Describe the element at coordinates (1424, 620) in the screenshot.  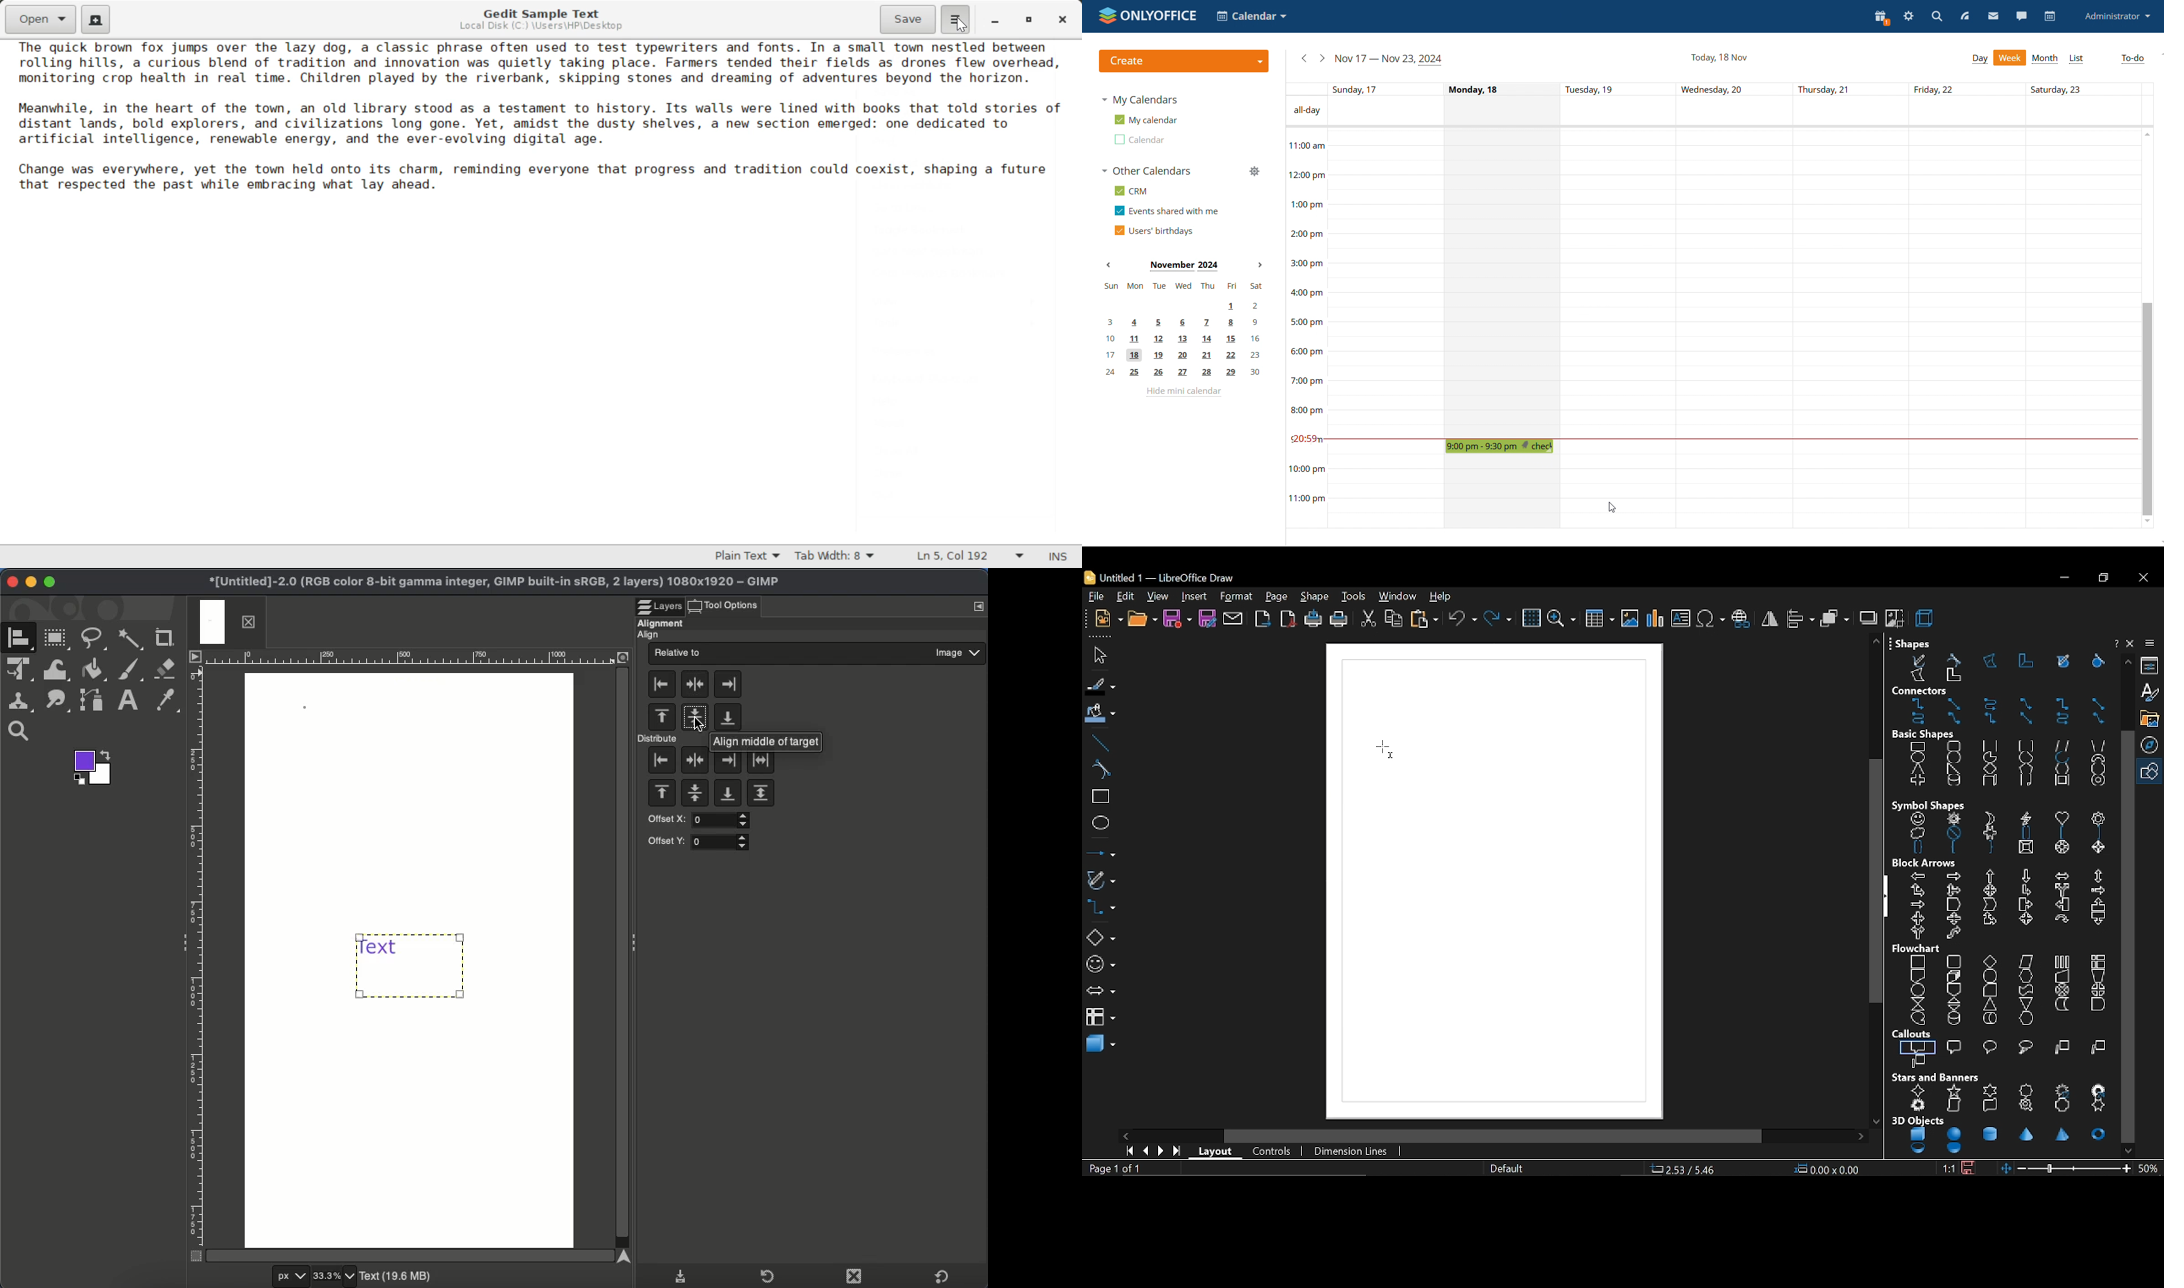
I see `paste` at that location.